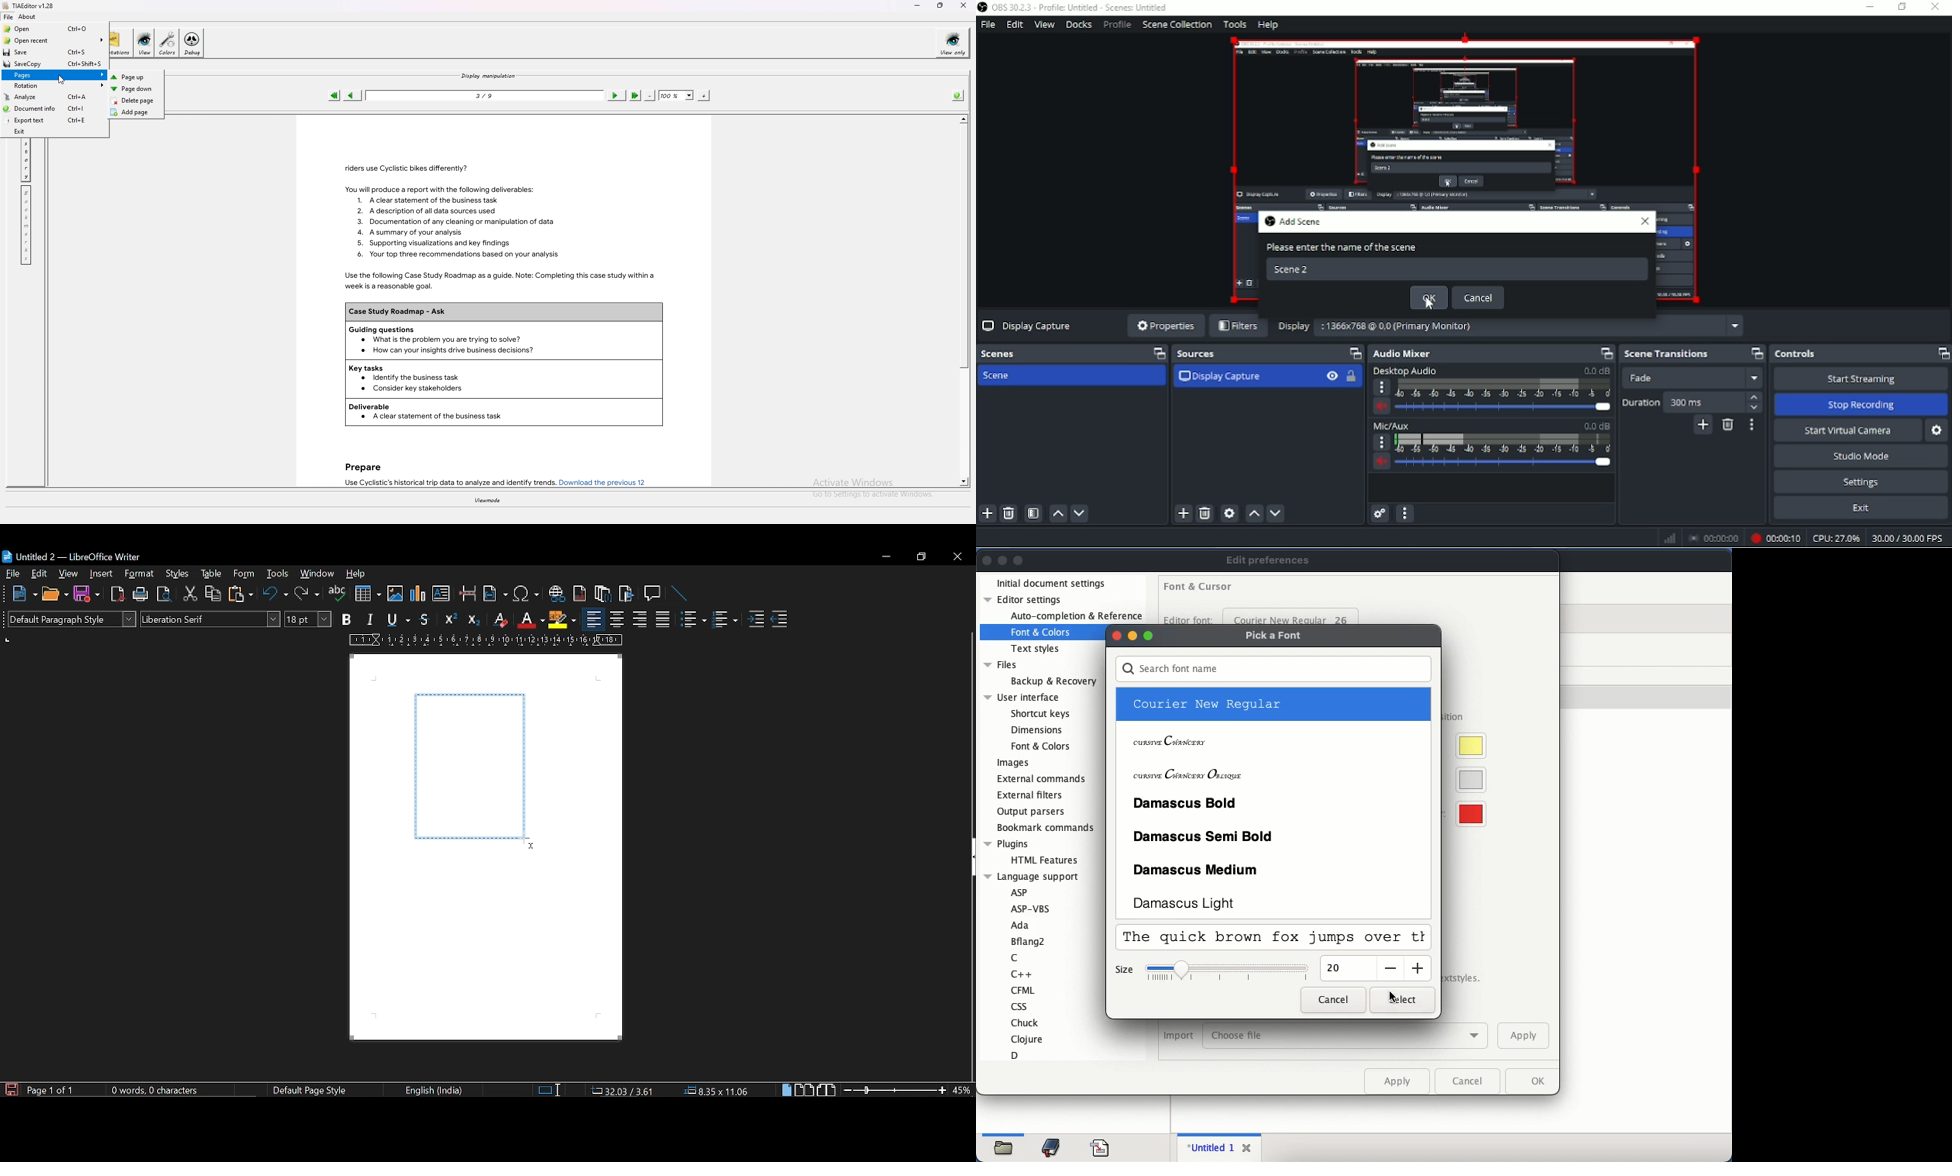 This screenshot has width=1960, height=1176. Describe the element at coordinates (963, 119) in the screenshot. I see `scroll up` at that location.